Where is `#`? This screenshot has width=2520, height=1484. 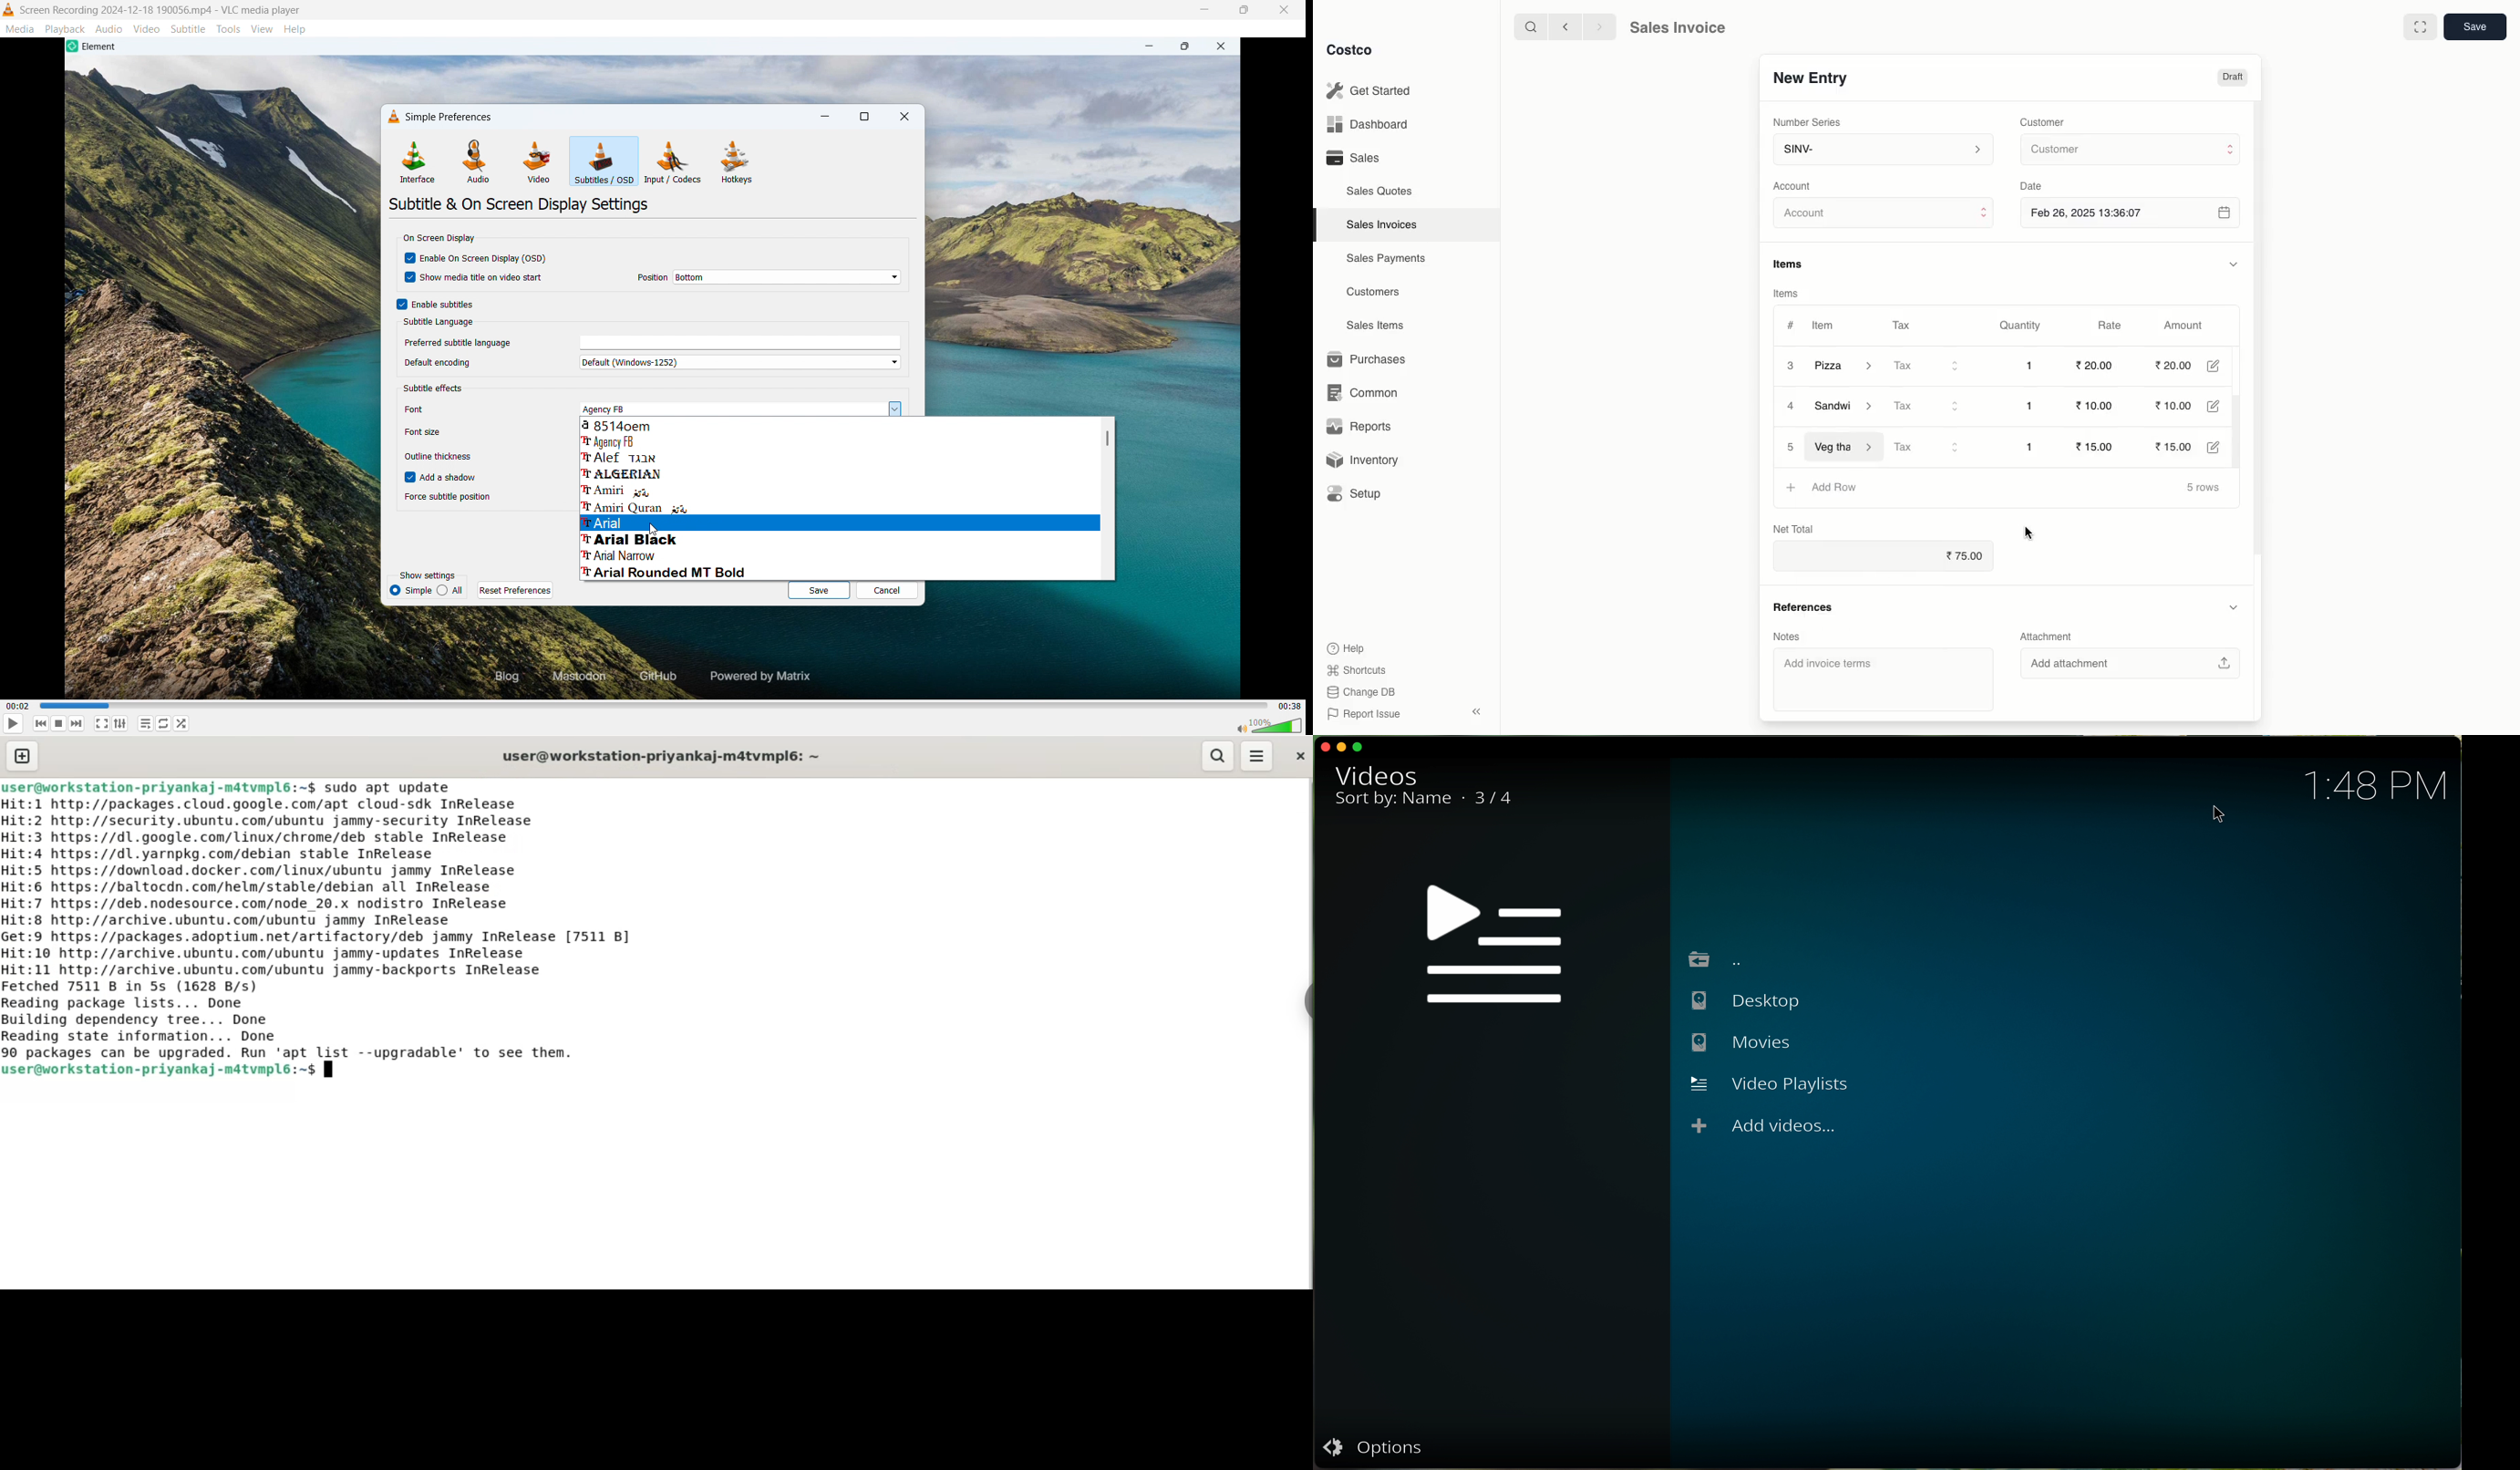 # is located at coordinates (1791, 324).